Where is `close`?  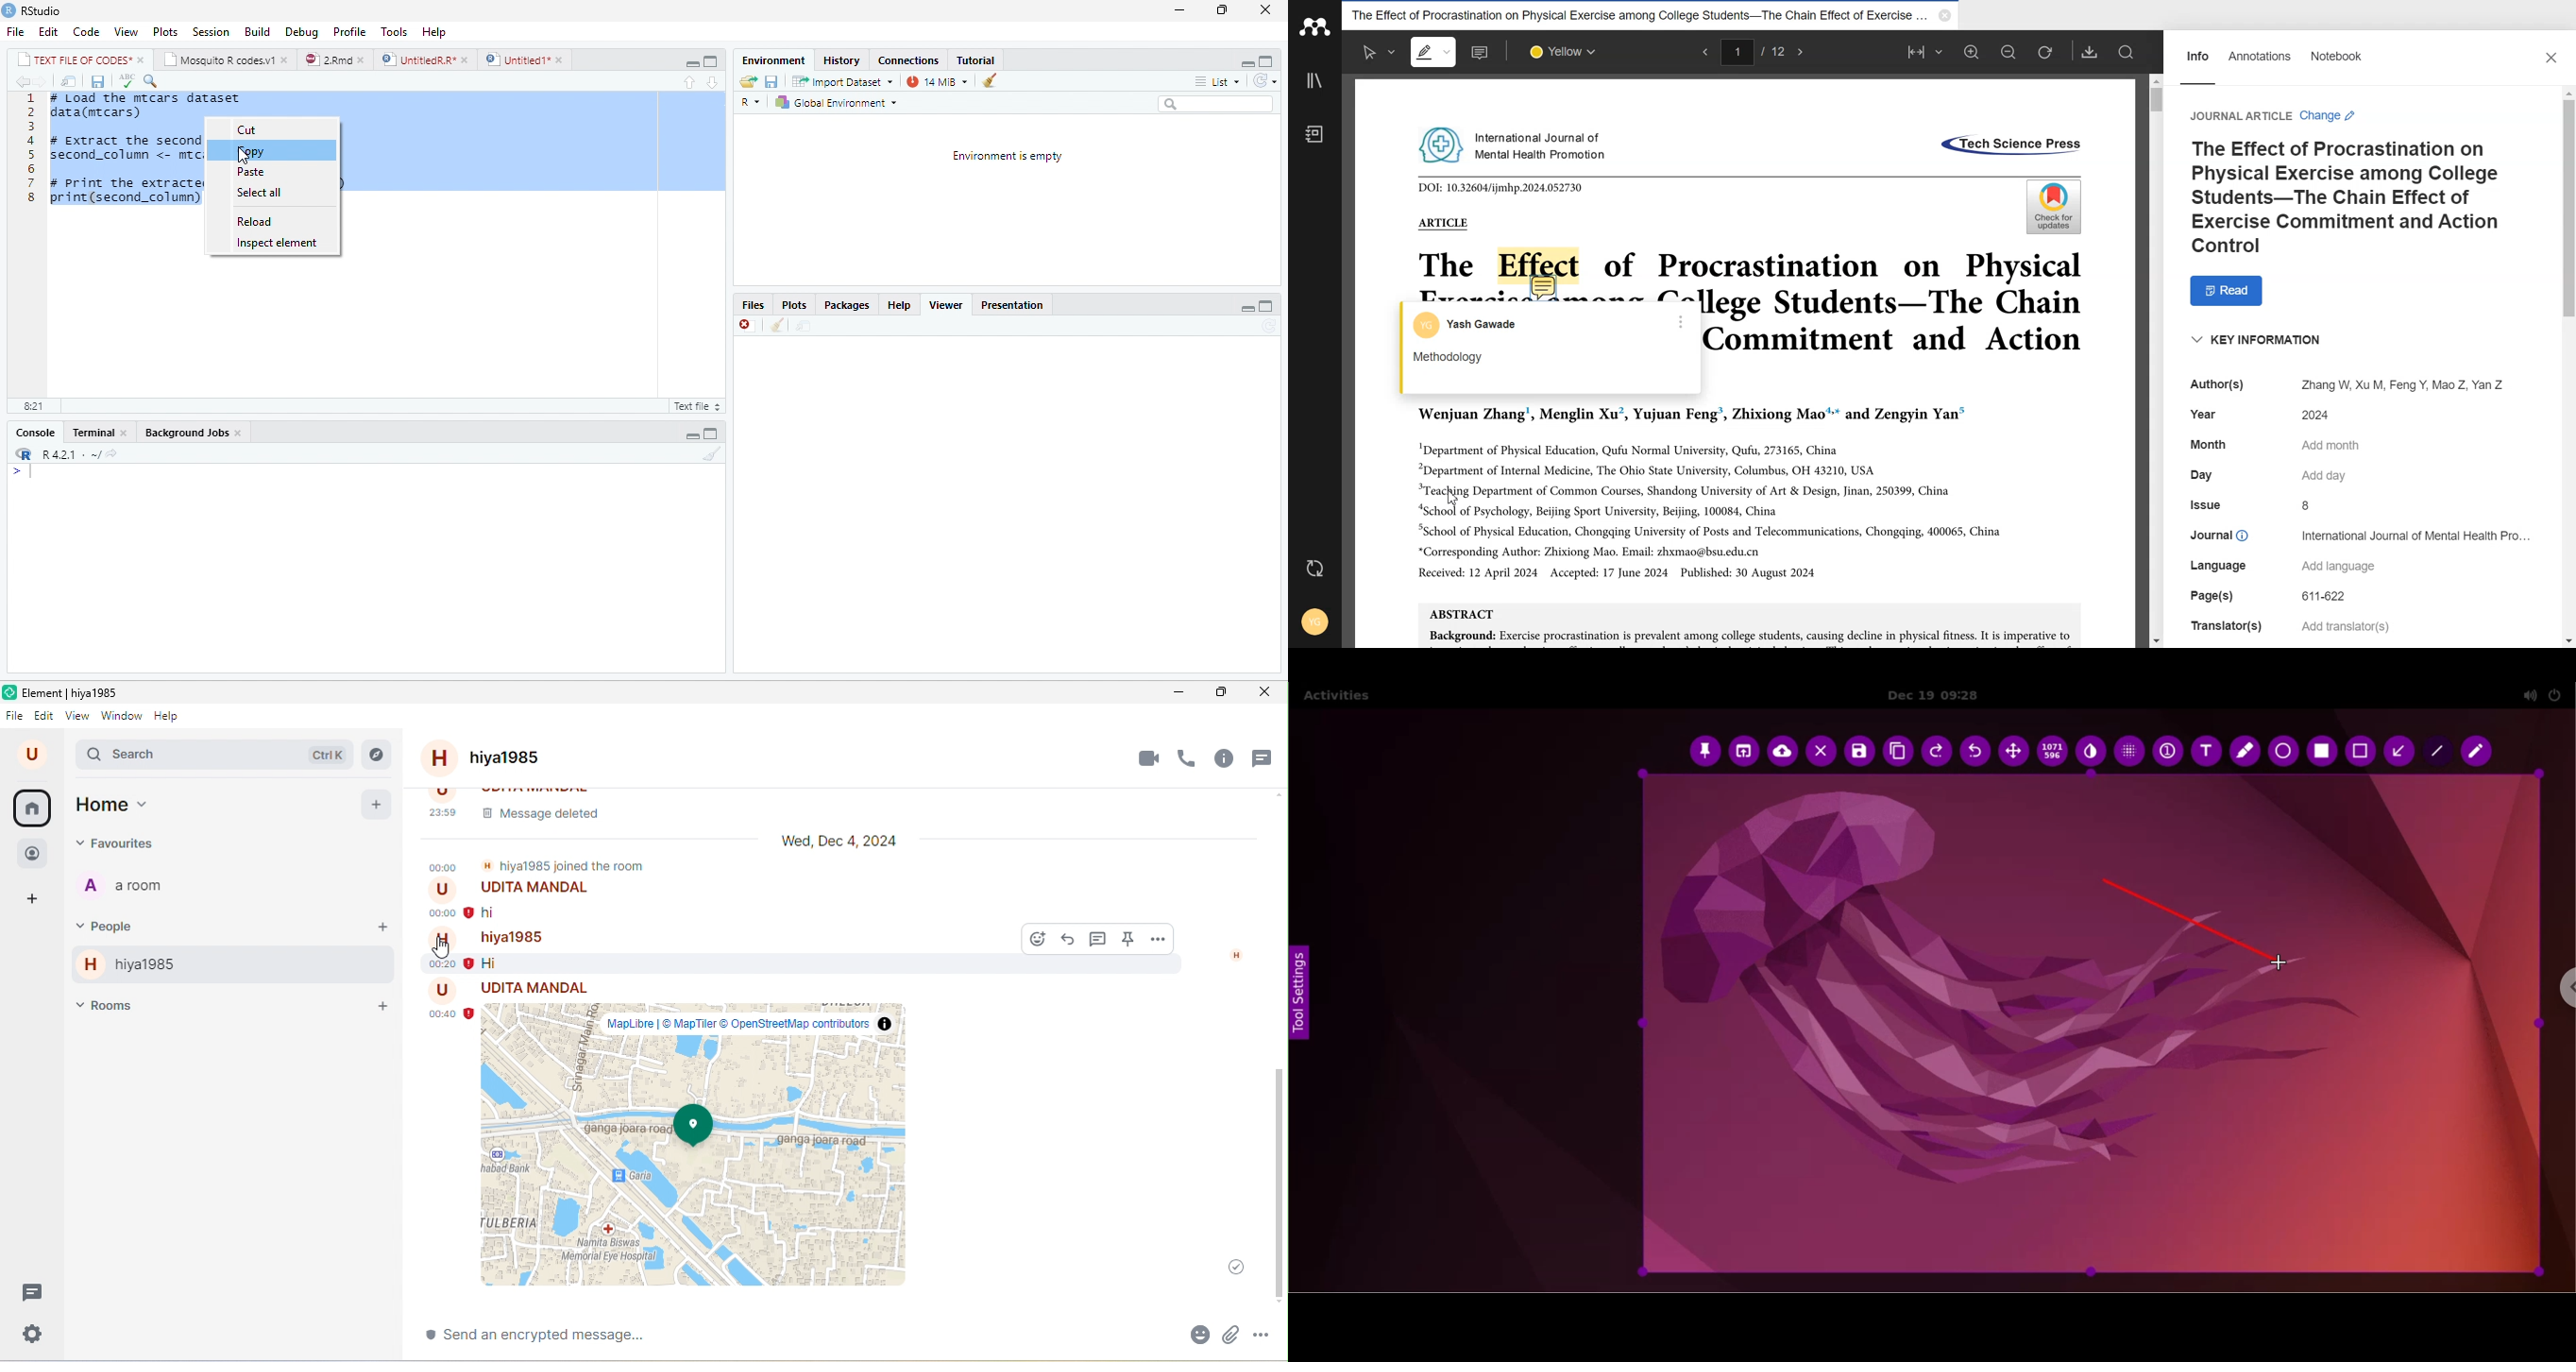 close is located at coordinates (1265, 9).